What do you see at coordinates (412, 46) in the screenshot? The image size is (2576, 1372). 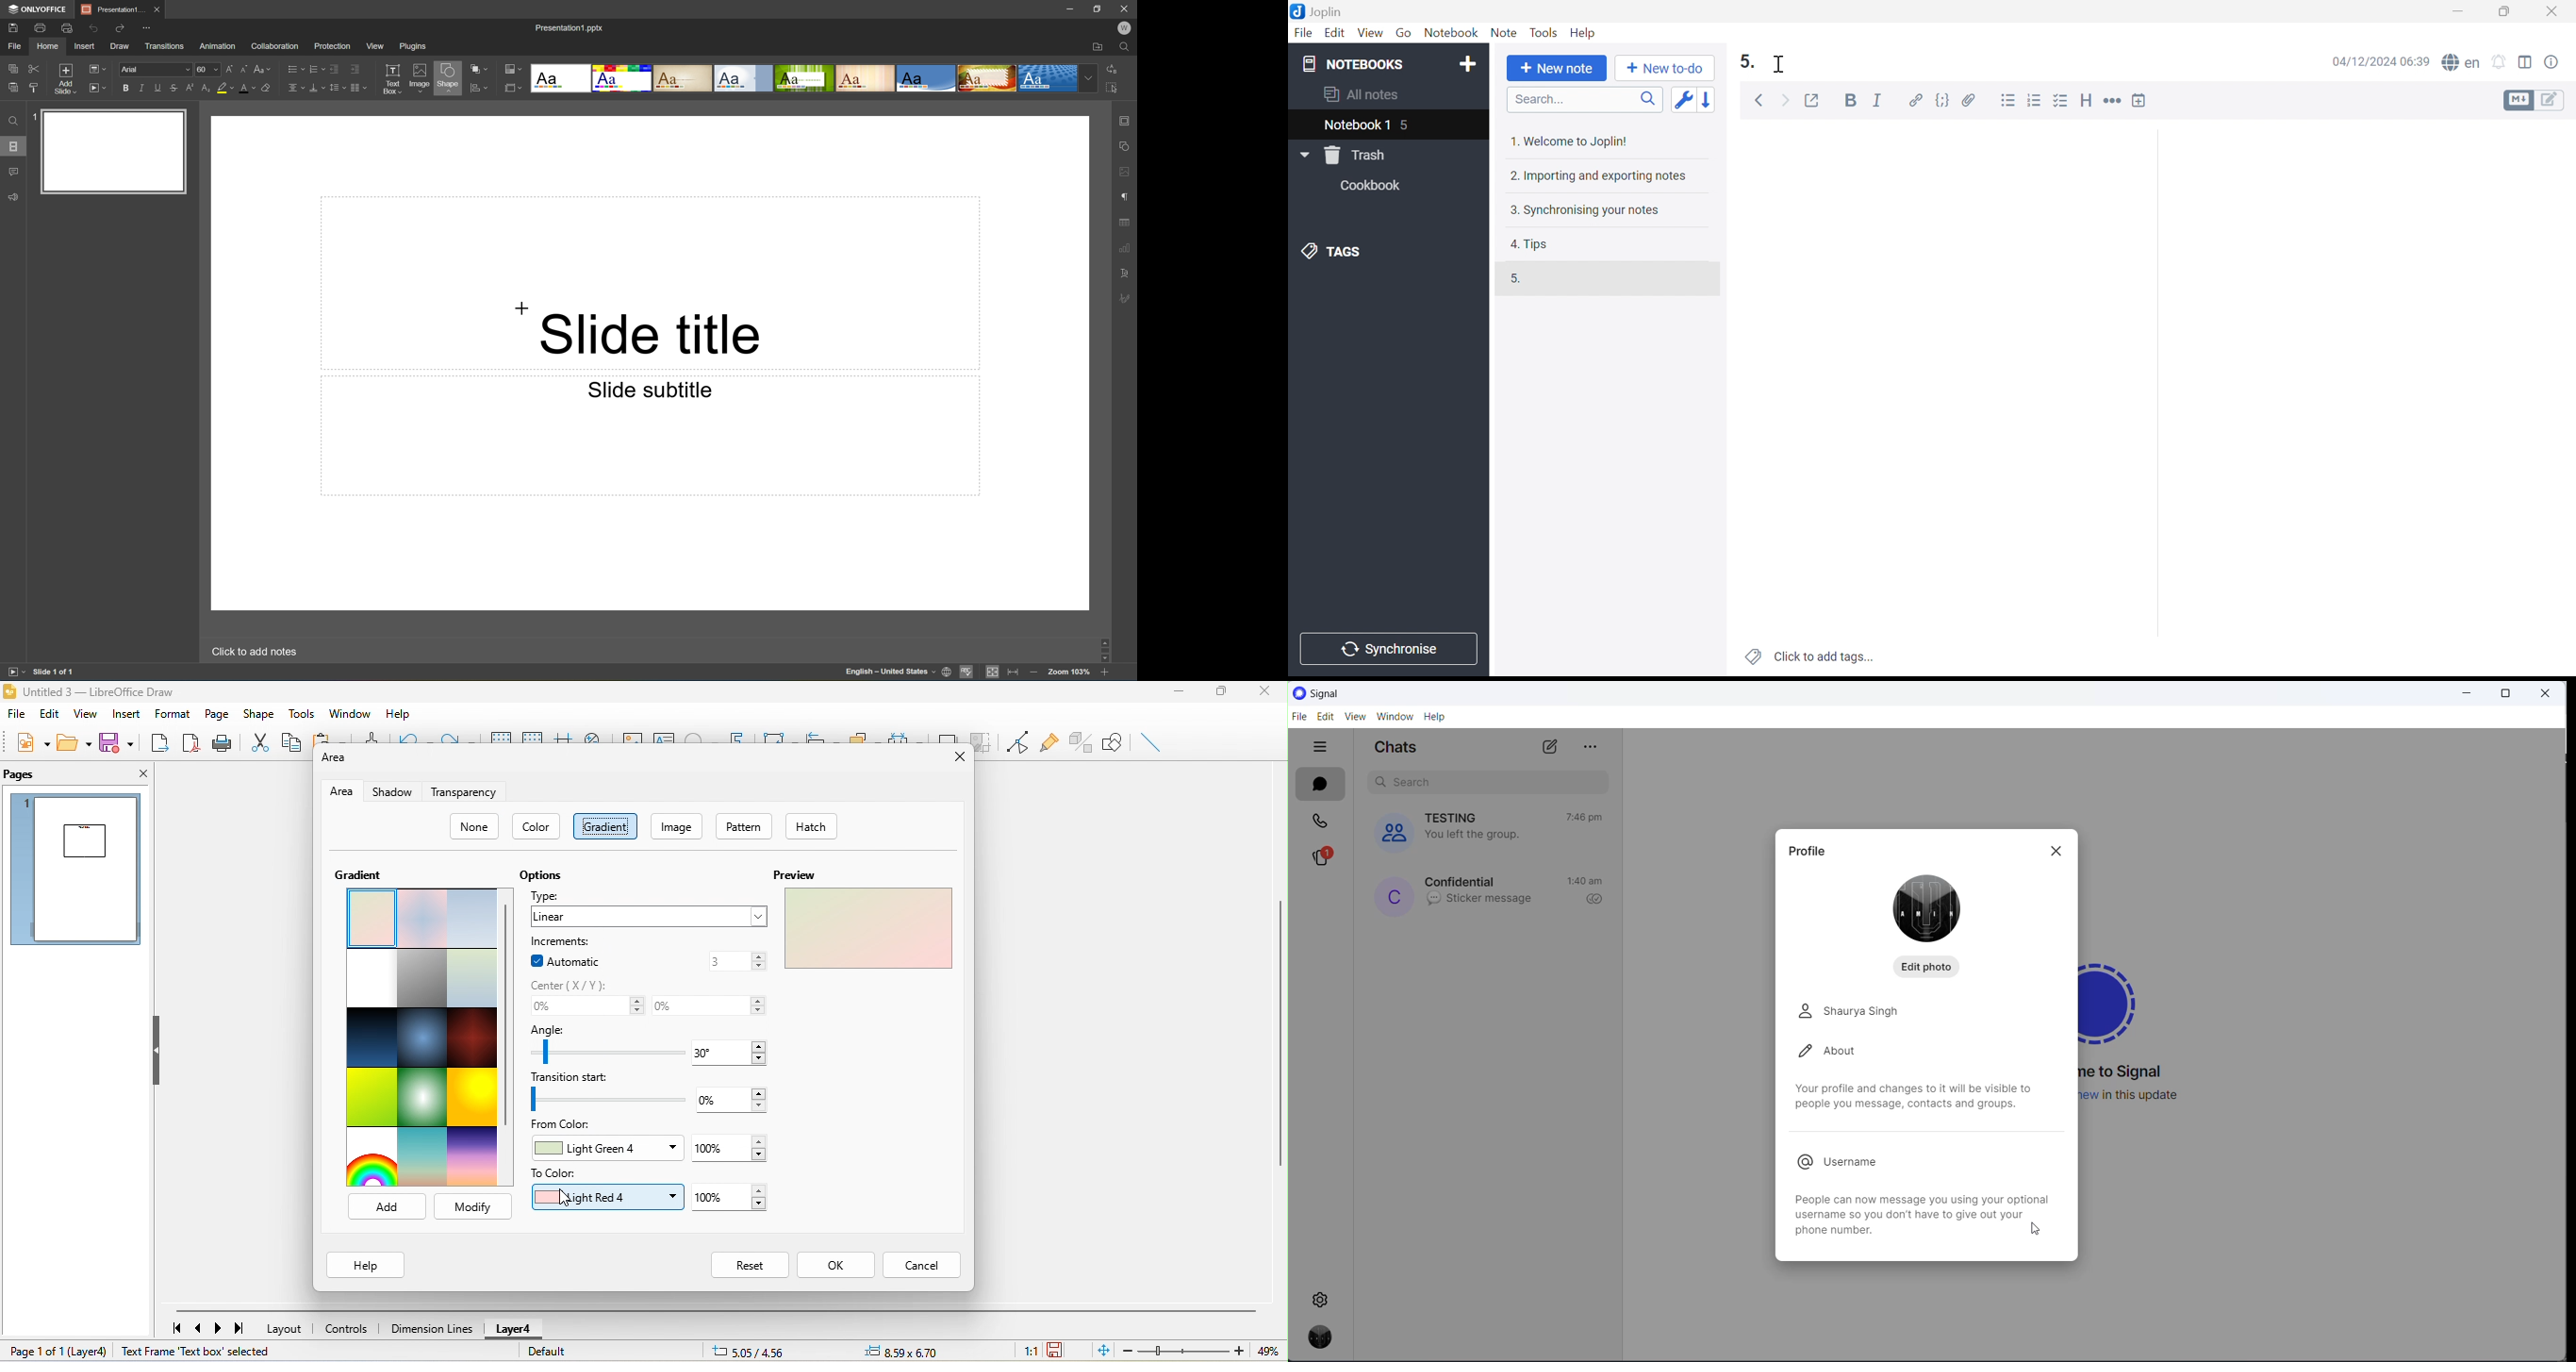 I see `Plugins` at bounding box center [412, 46].